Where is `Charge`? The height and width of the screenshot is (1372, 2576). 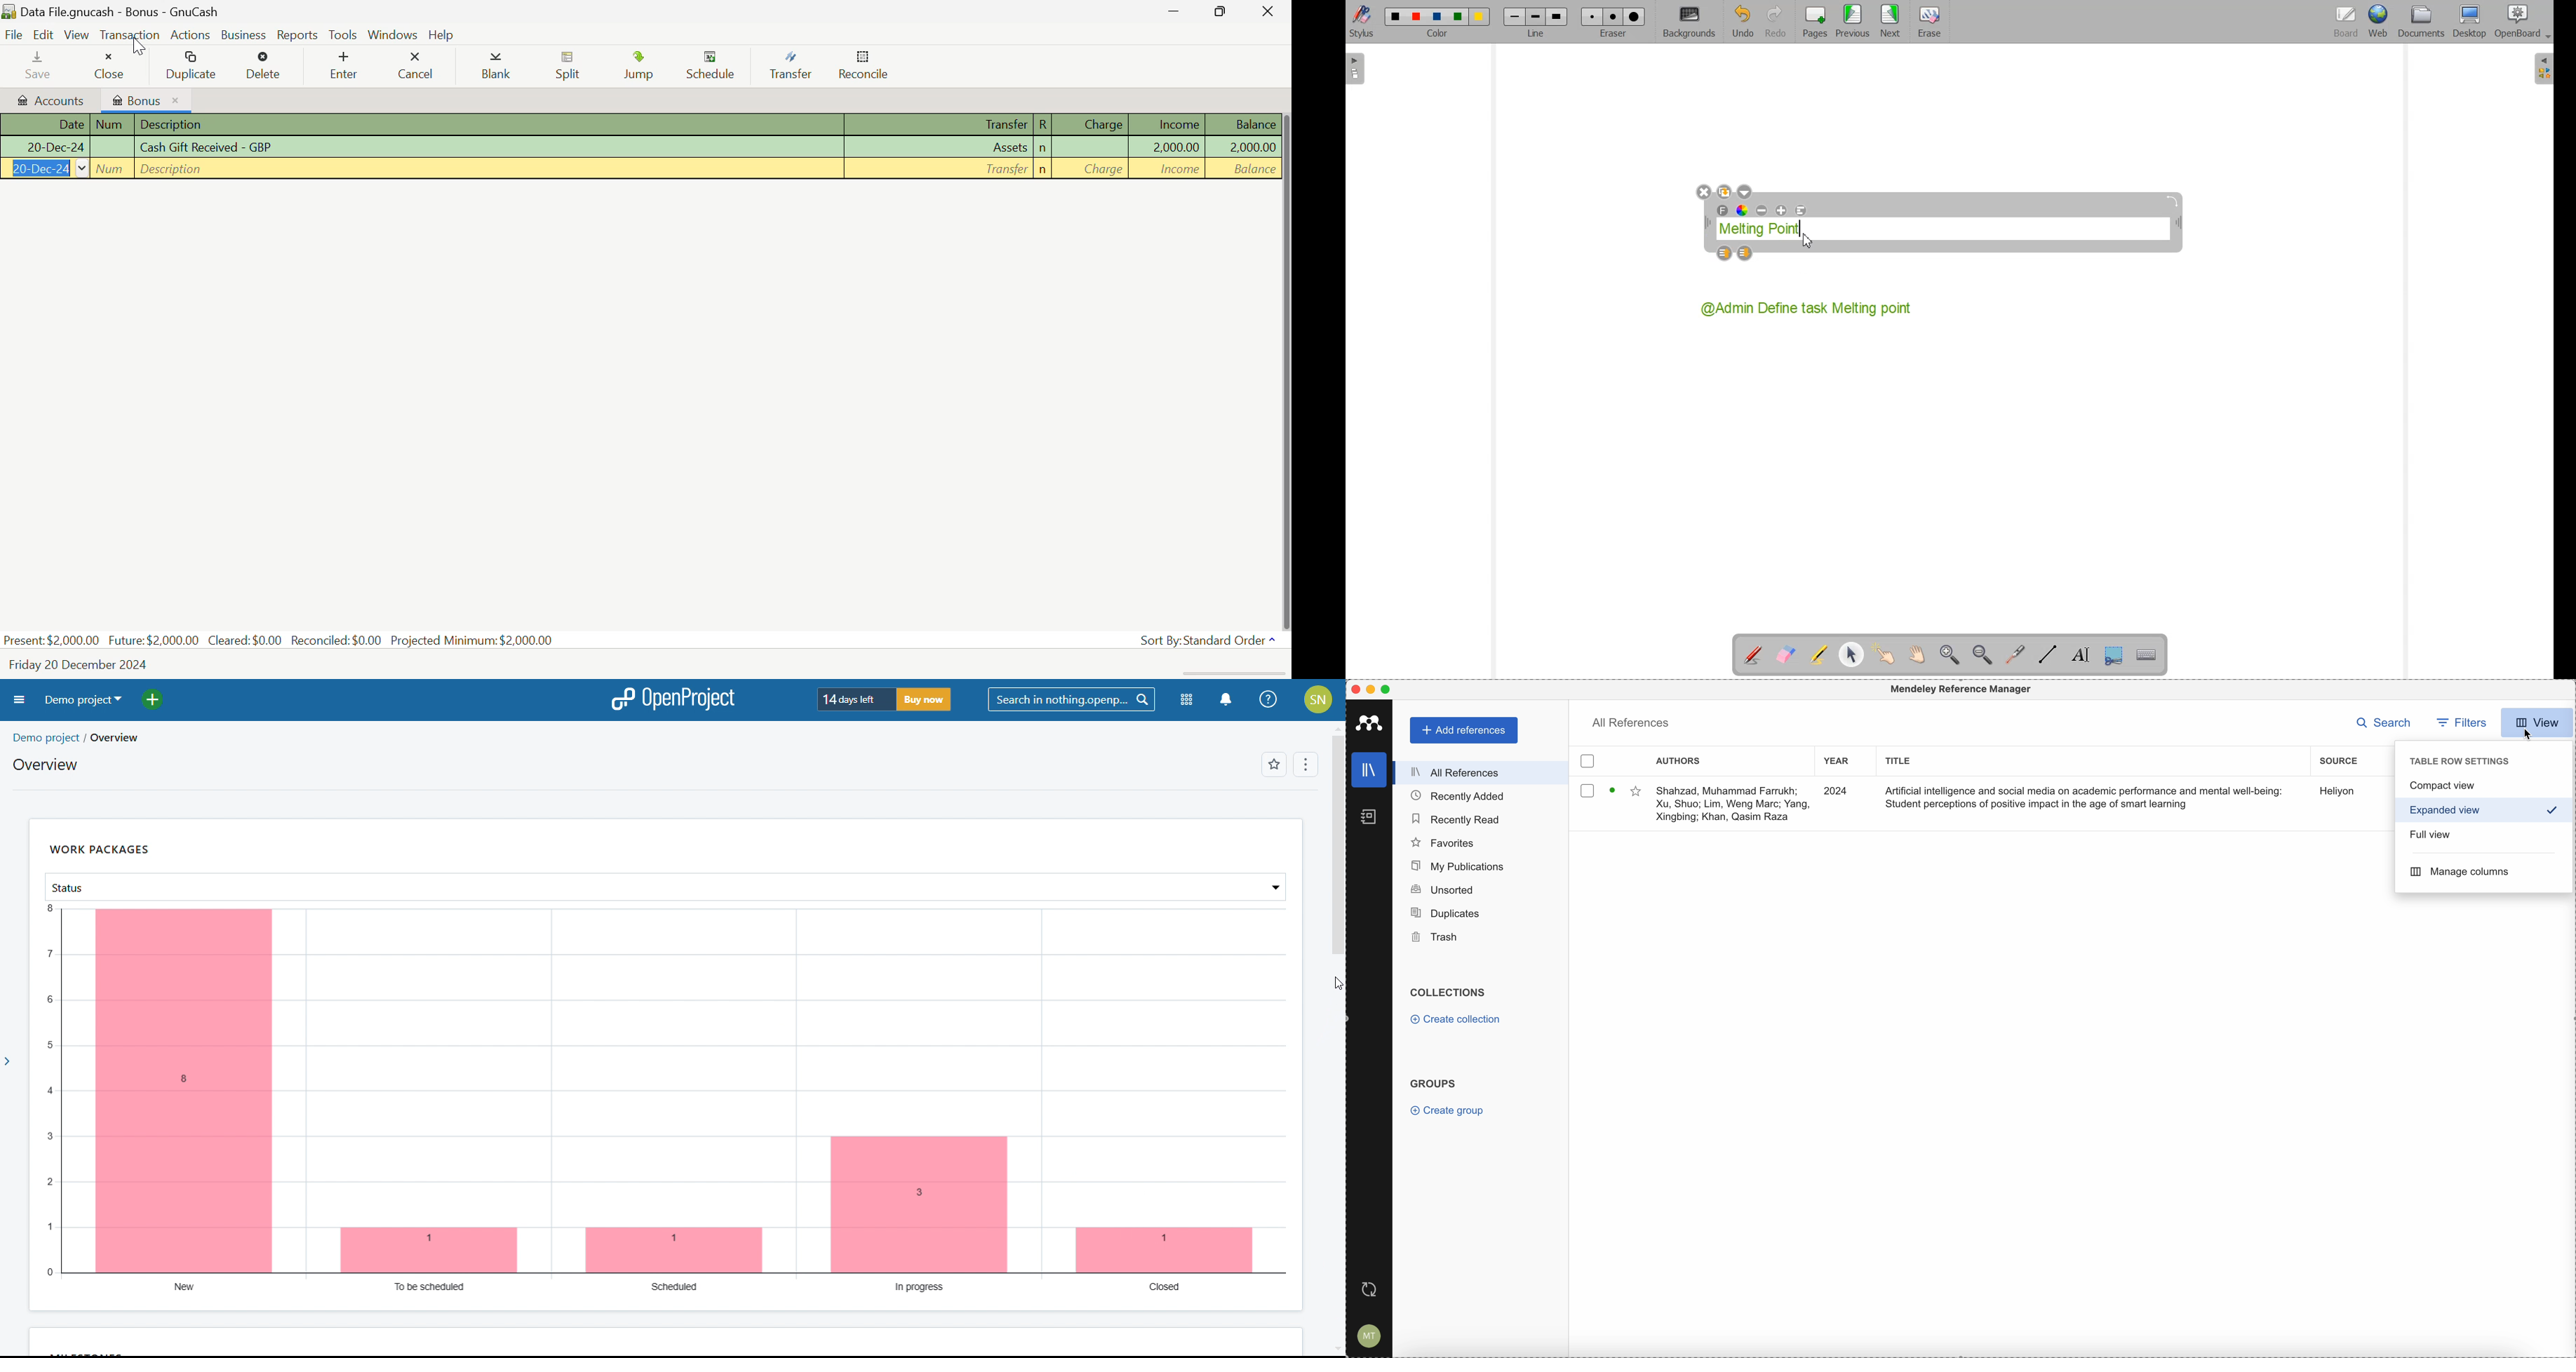
Charge is located at coordinates (1093, 169).